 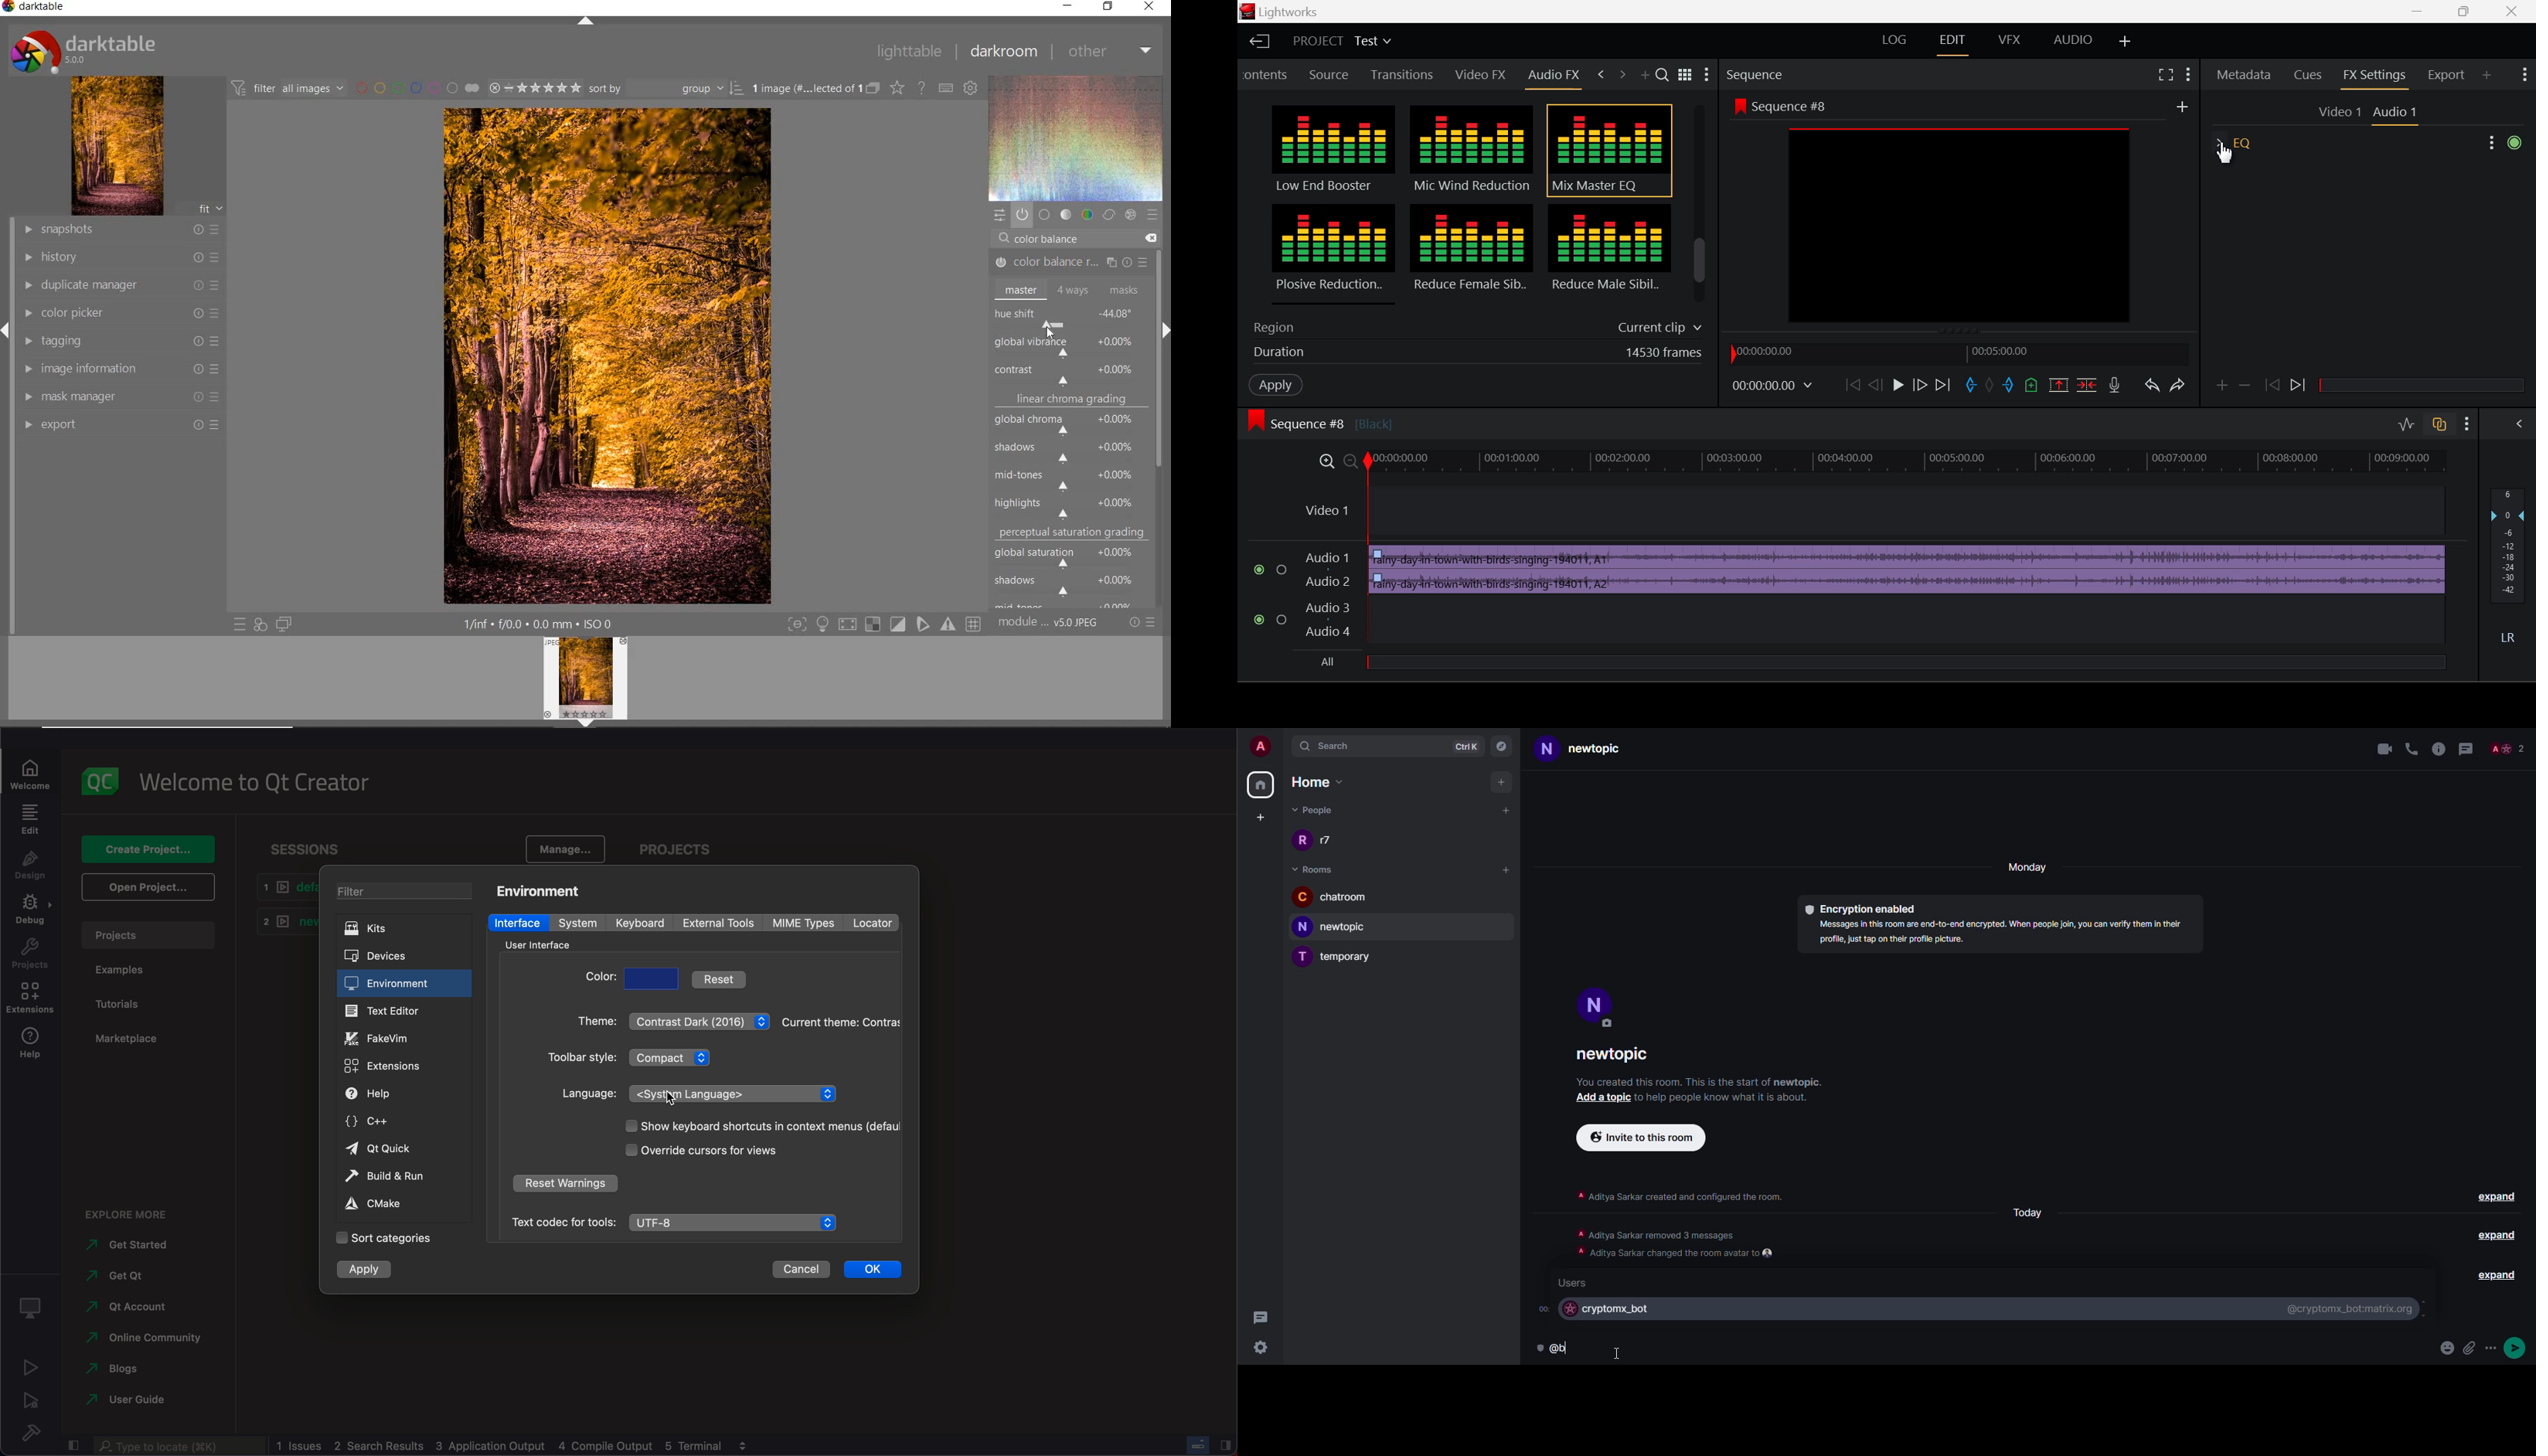 What do you see at coordinates (1071, 584) in the screenshot?
I see `shadows` at bounding box center [1071, 584].